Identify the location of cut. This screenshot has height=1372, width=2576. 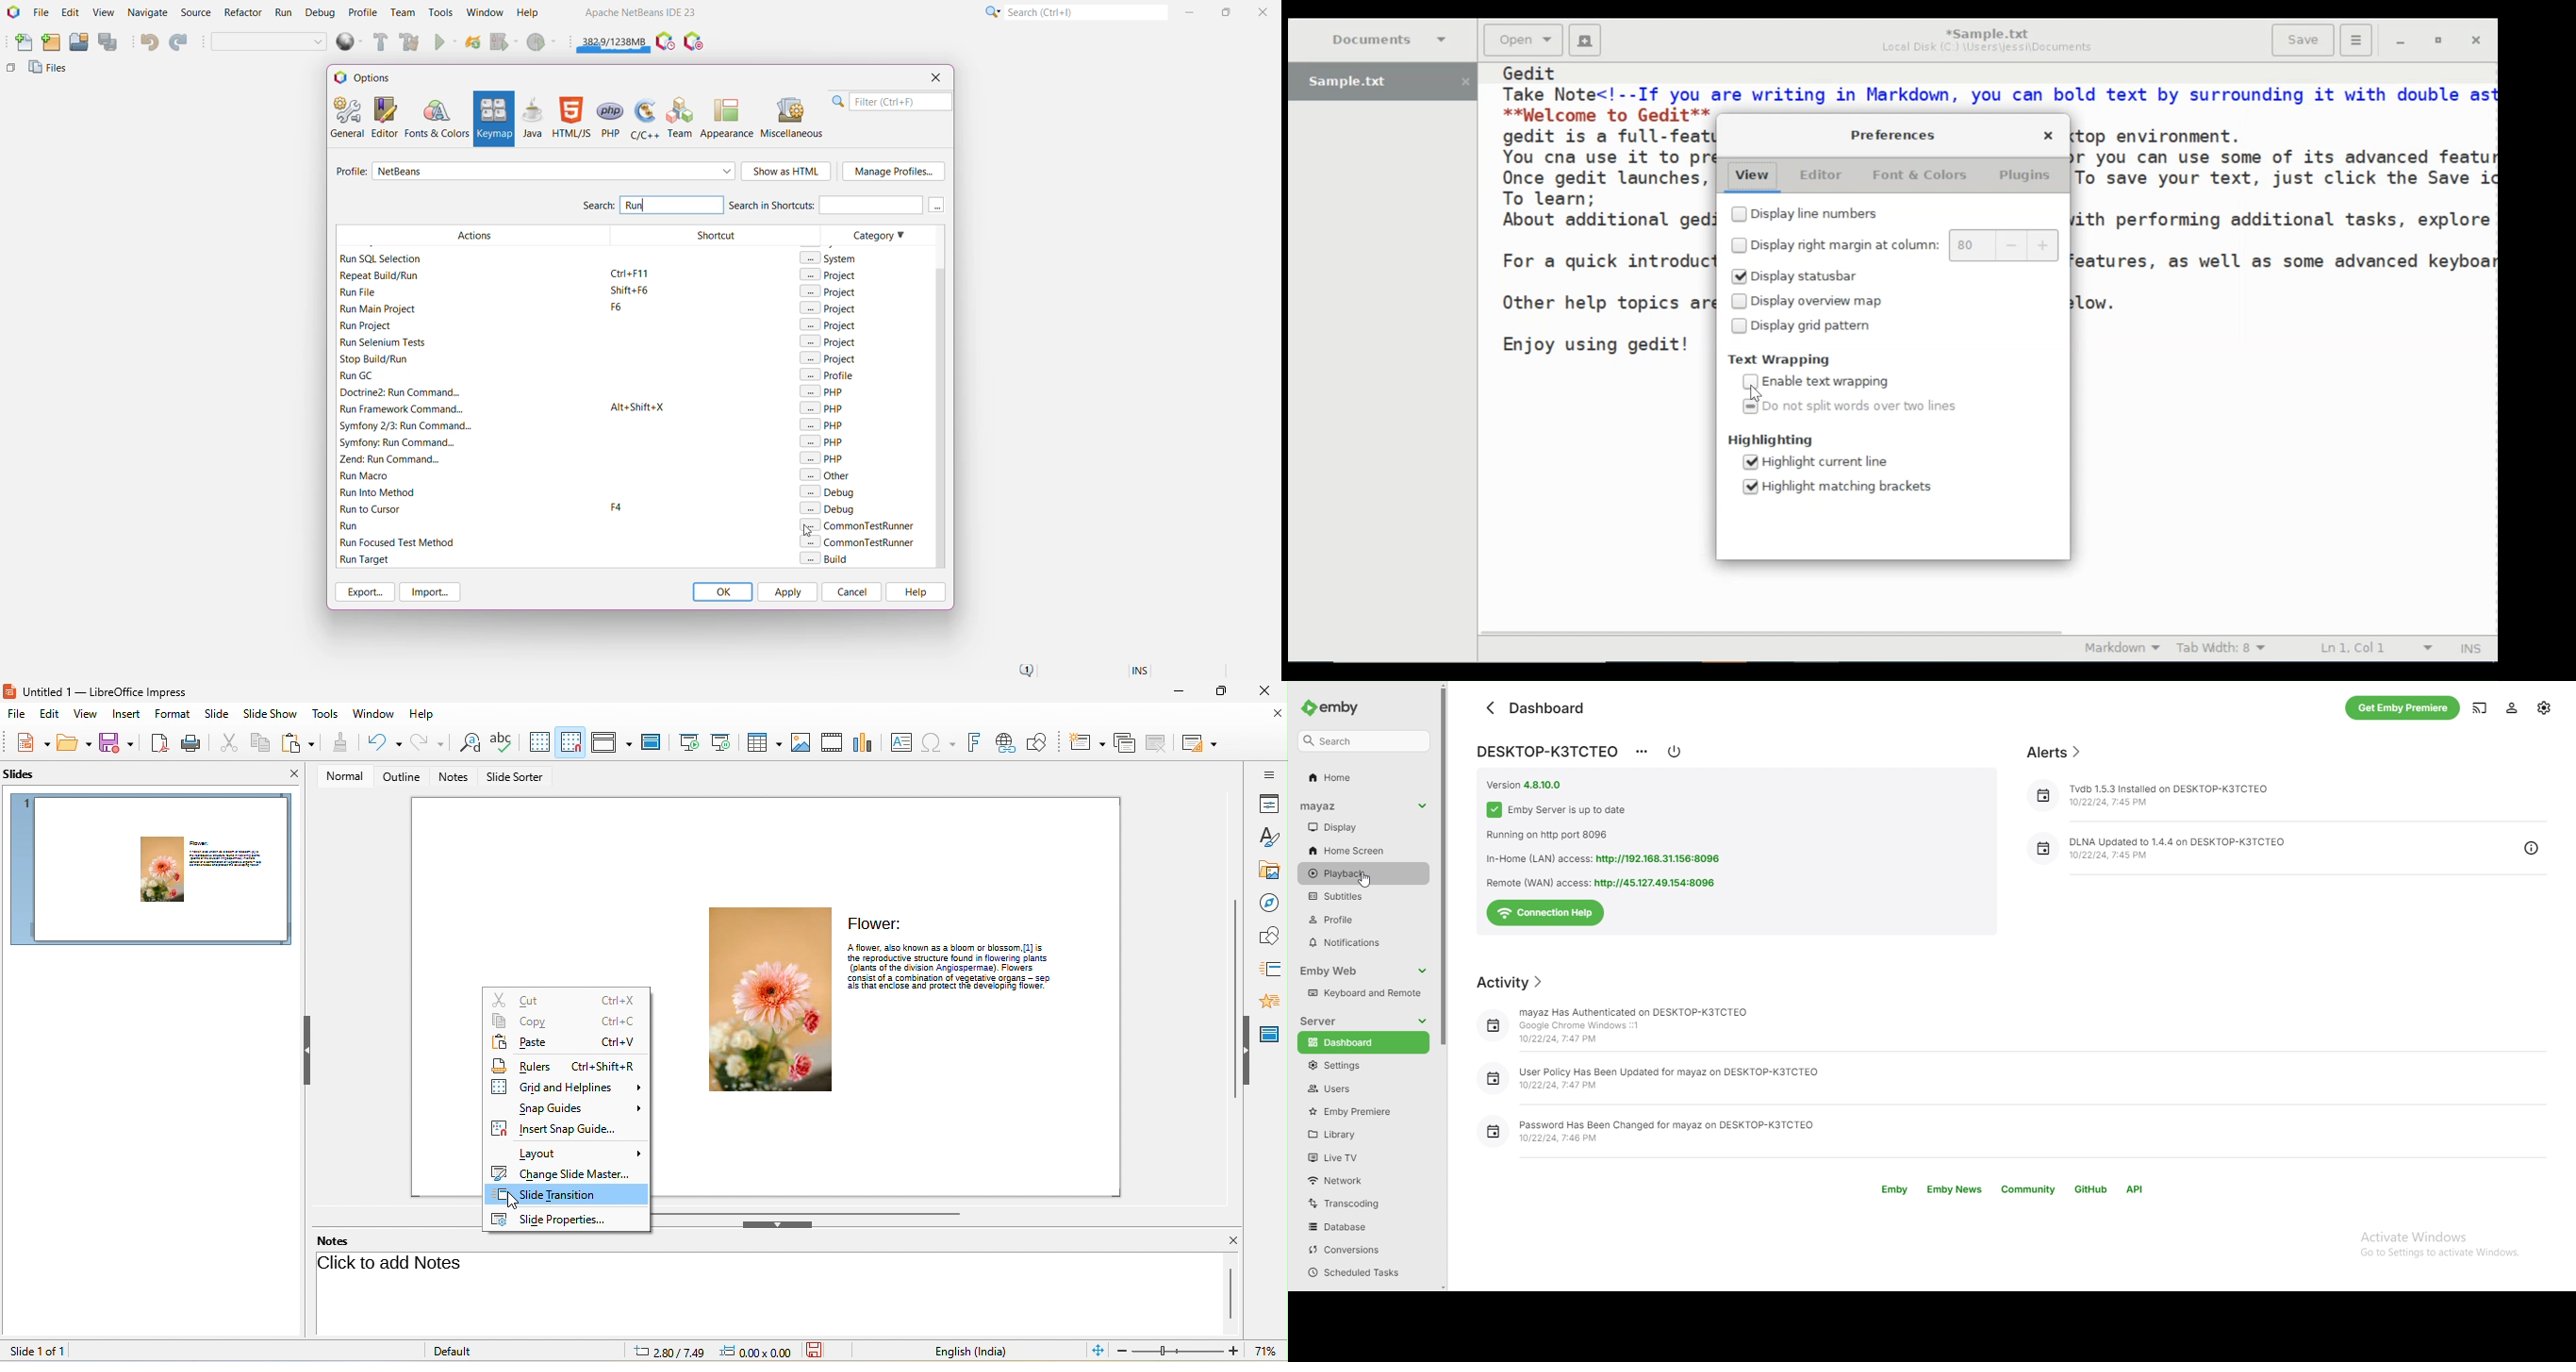
(223, 742).